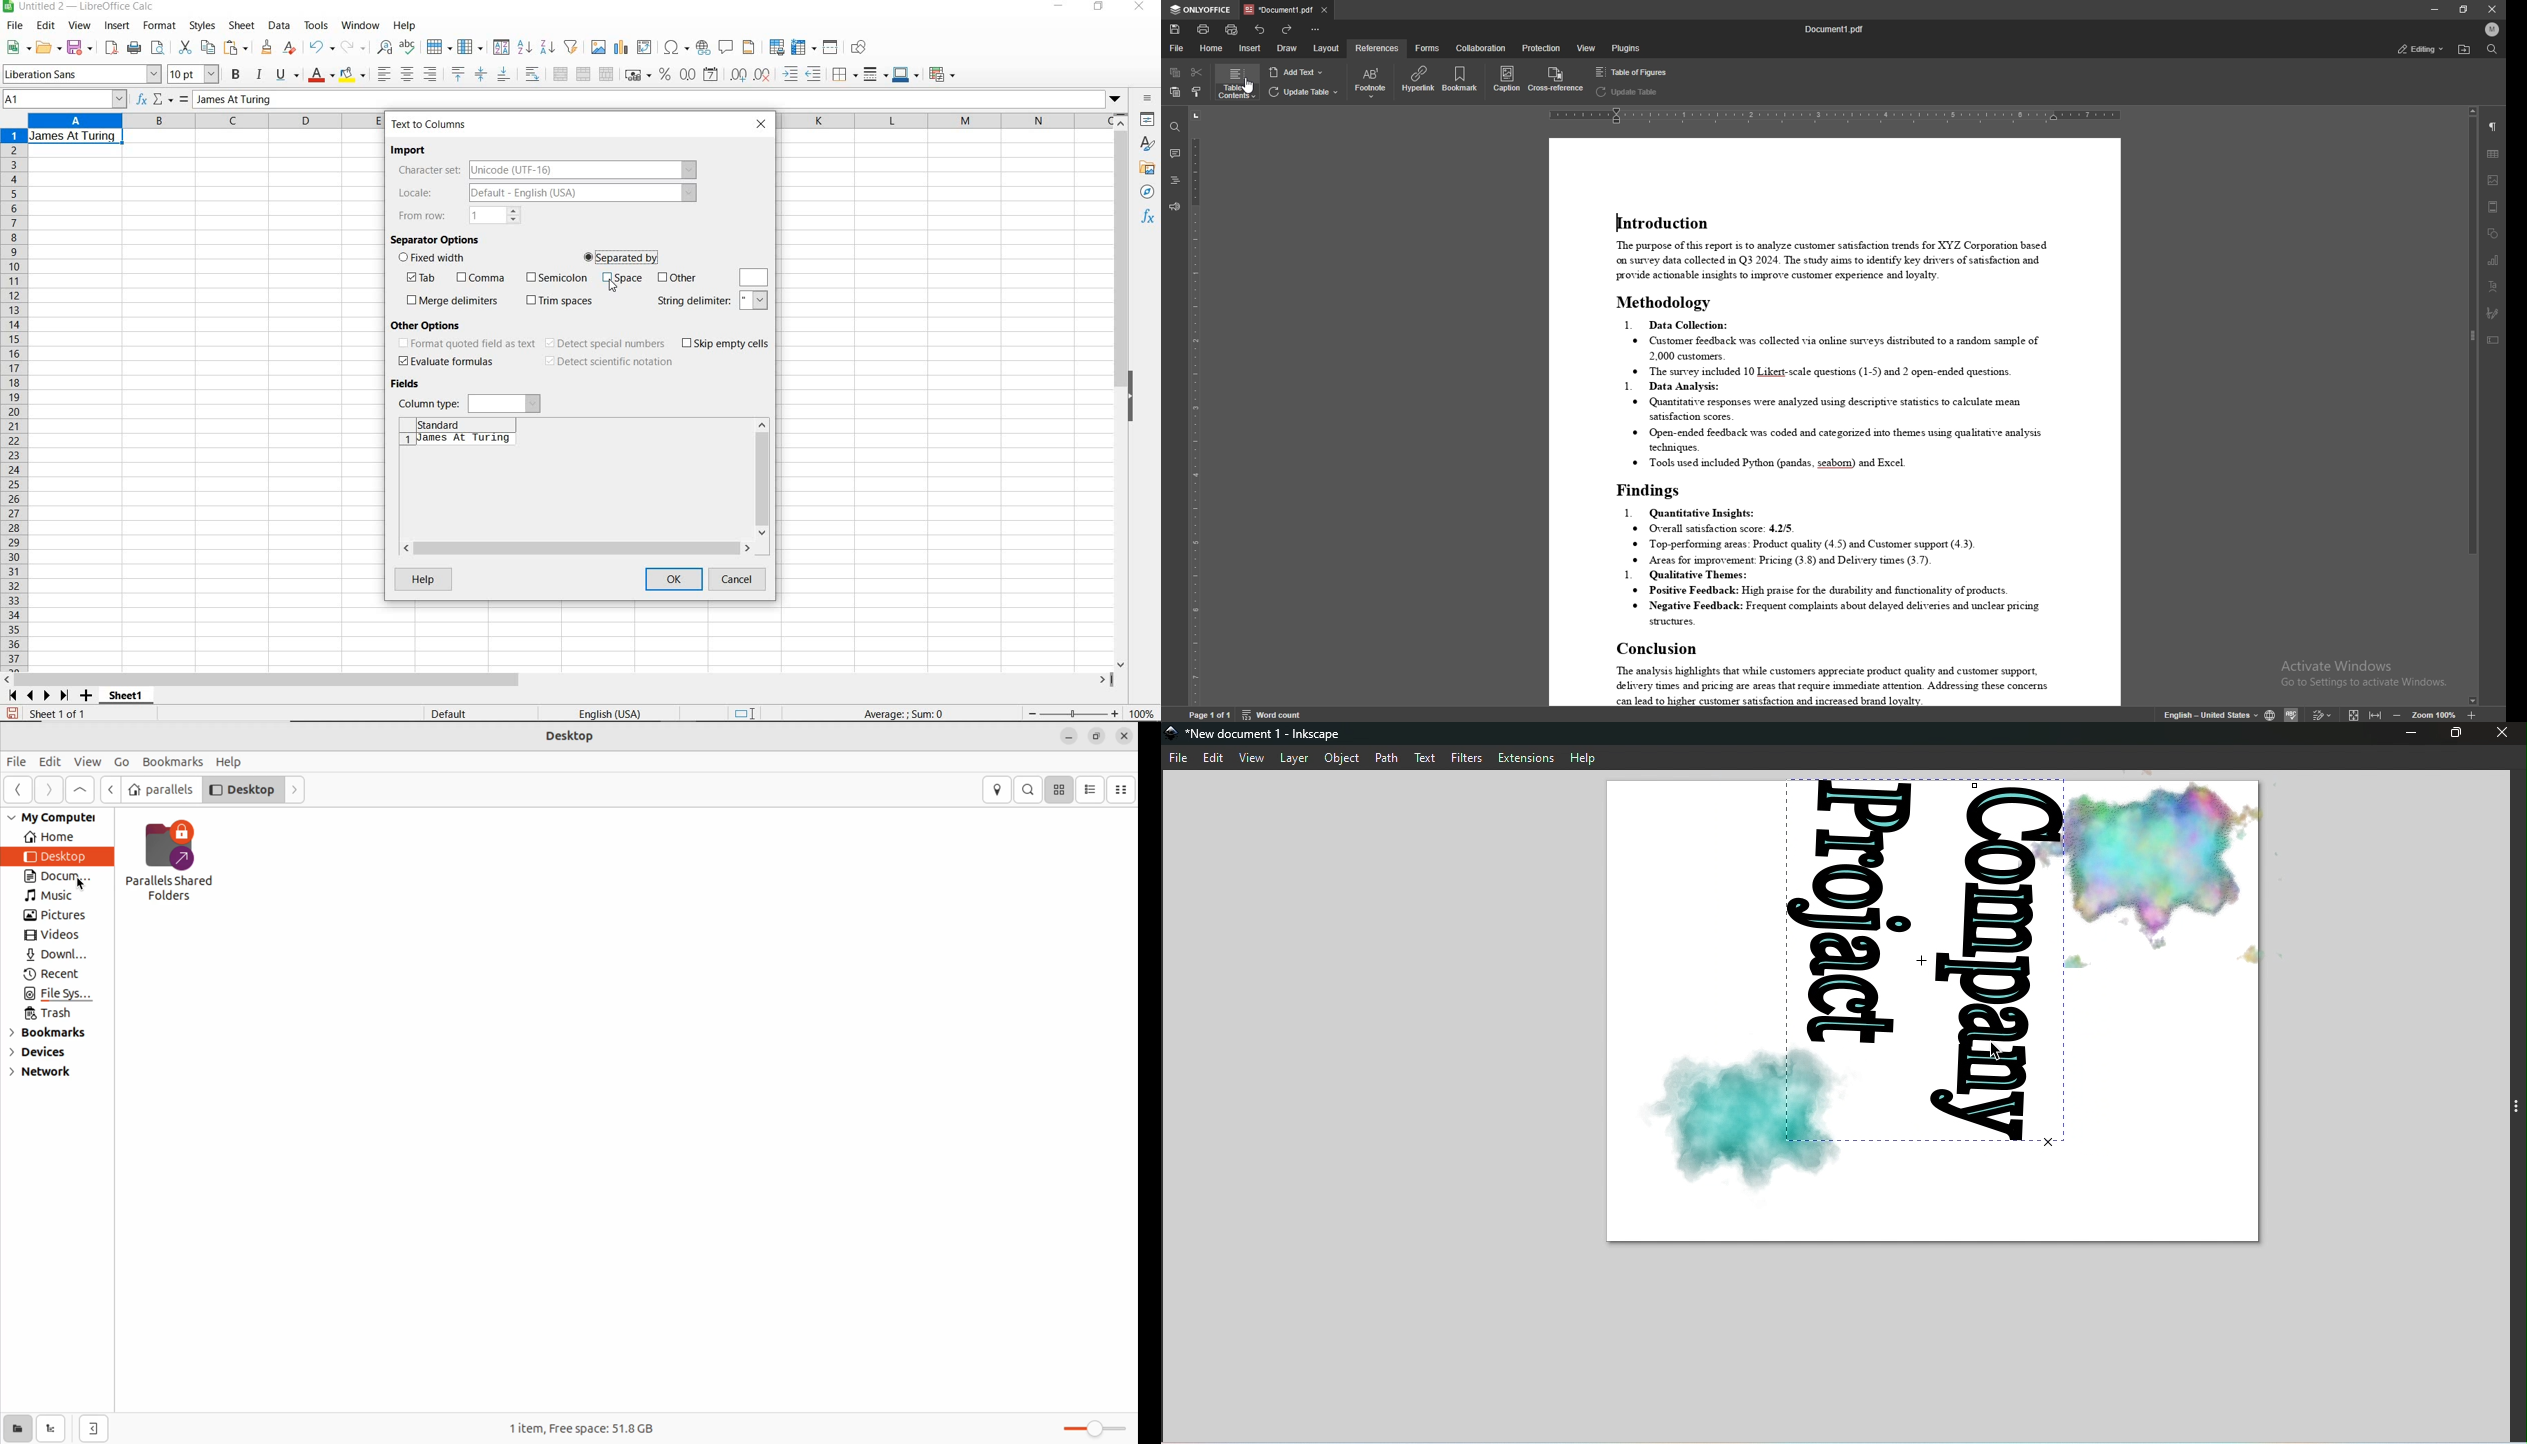 The width and height of the screenshot is (2548, 1456). What do you see at coordinates (407, 74) in the screenshot?
I see `align center` at bounding box center [407, 74].